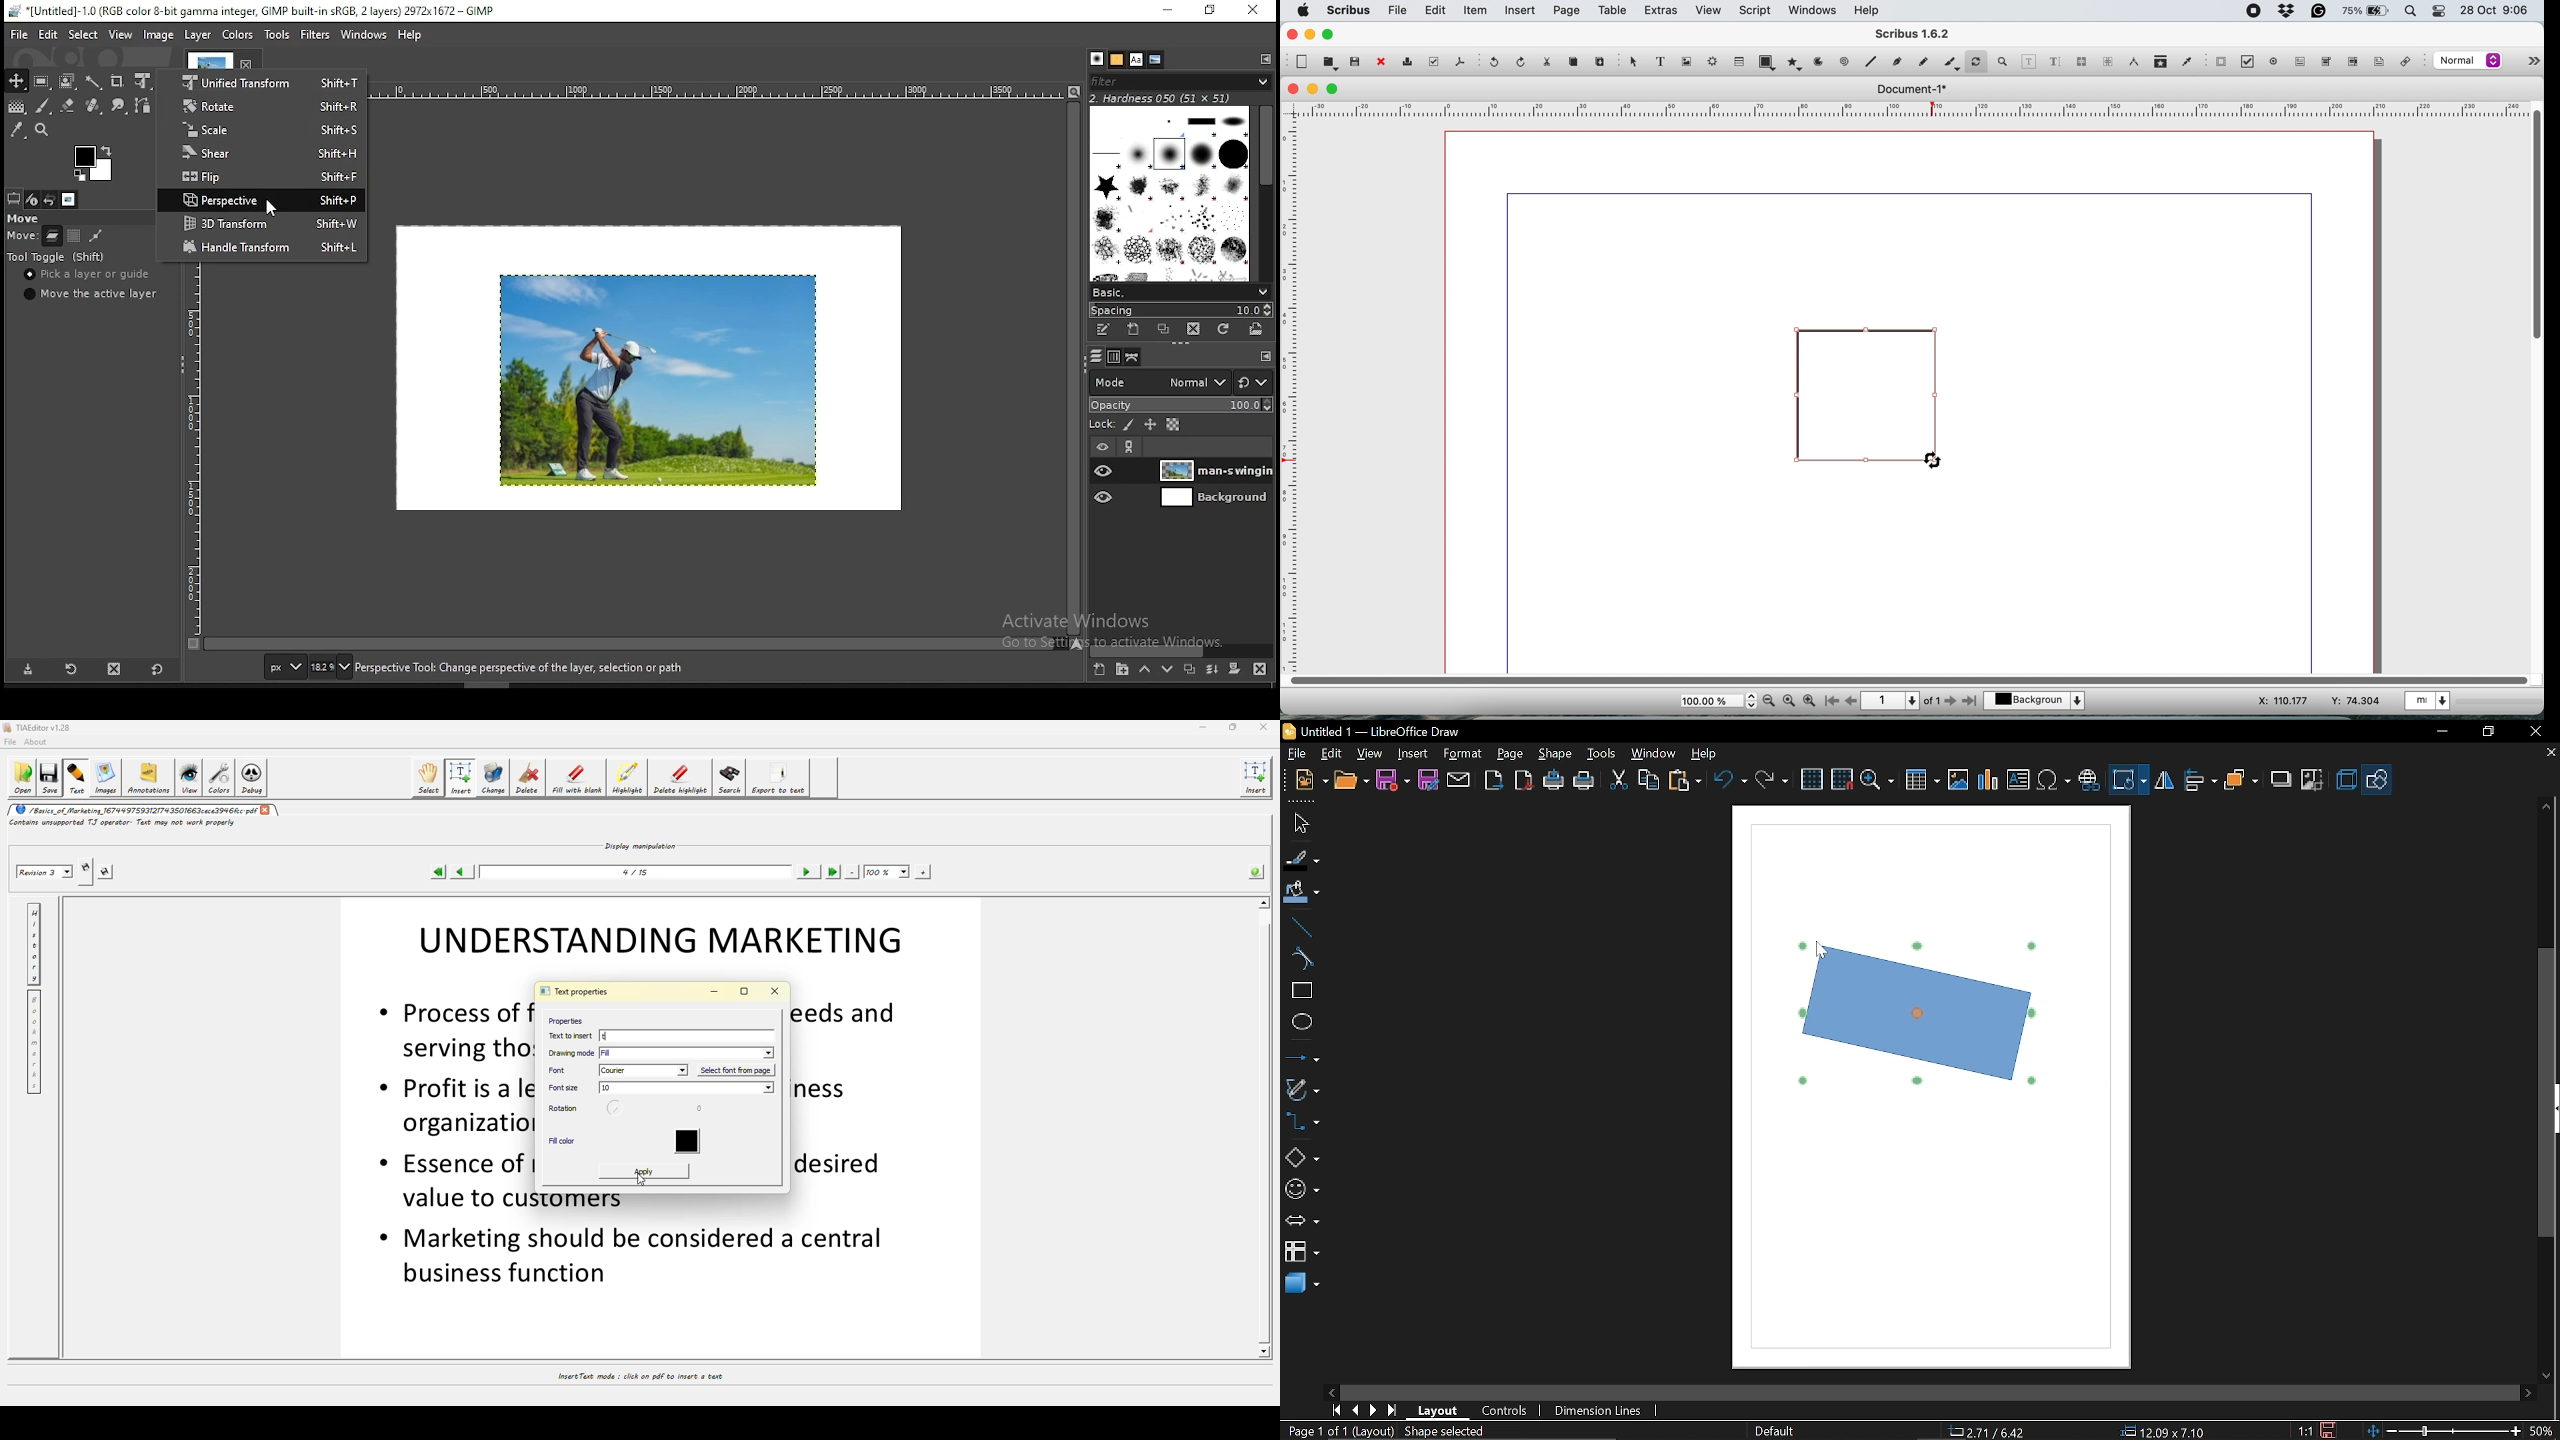 Image resolution: width=2576 pixels, height=1456 pixels. I want to click on smudge tool, so click(120, 105).